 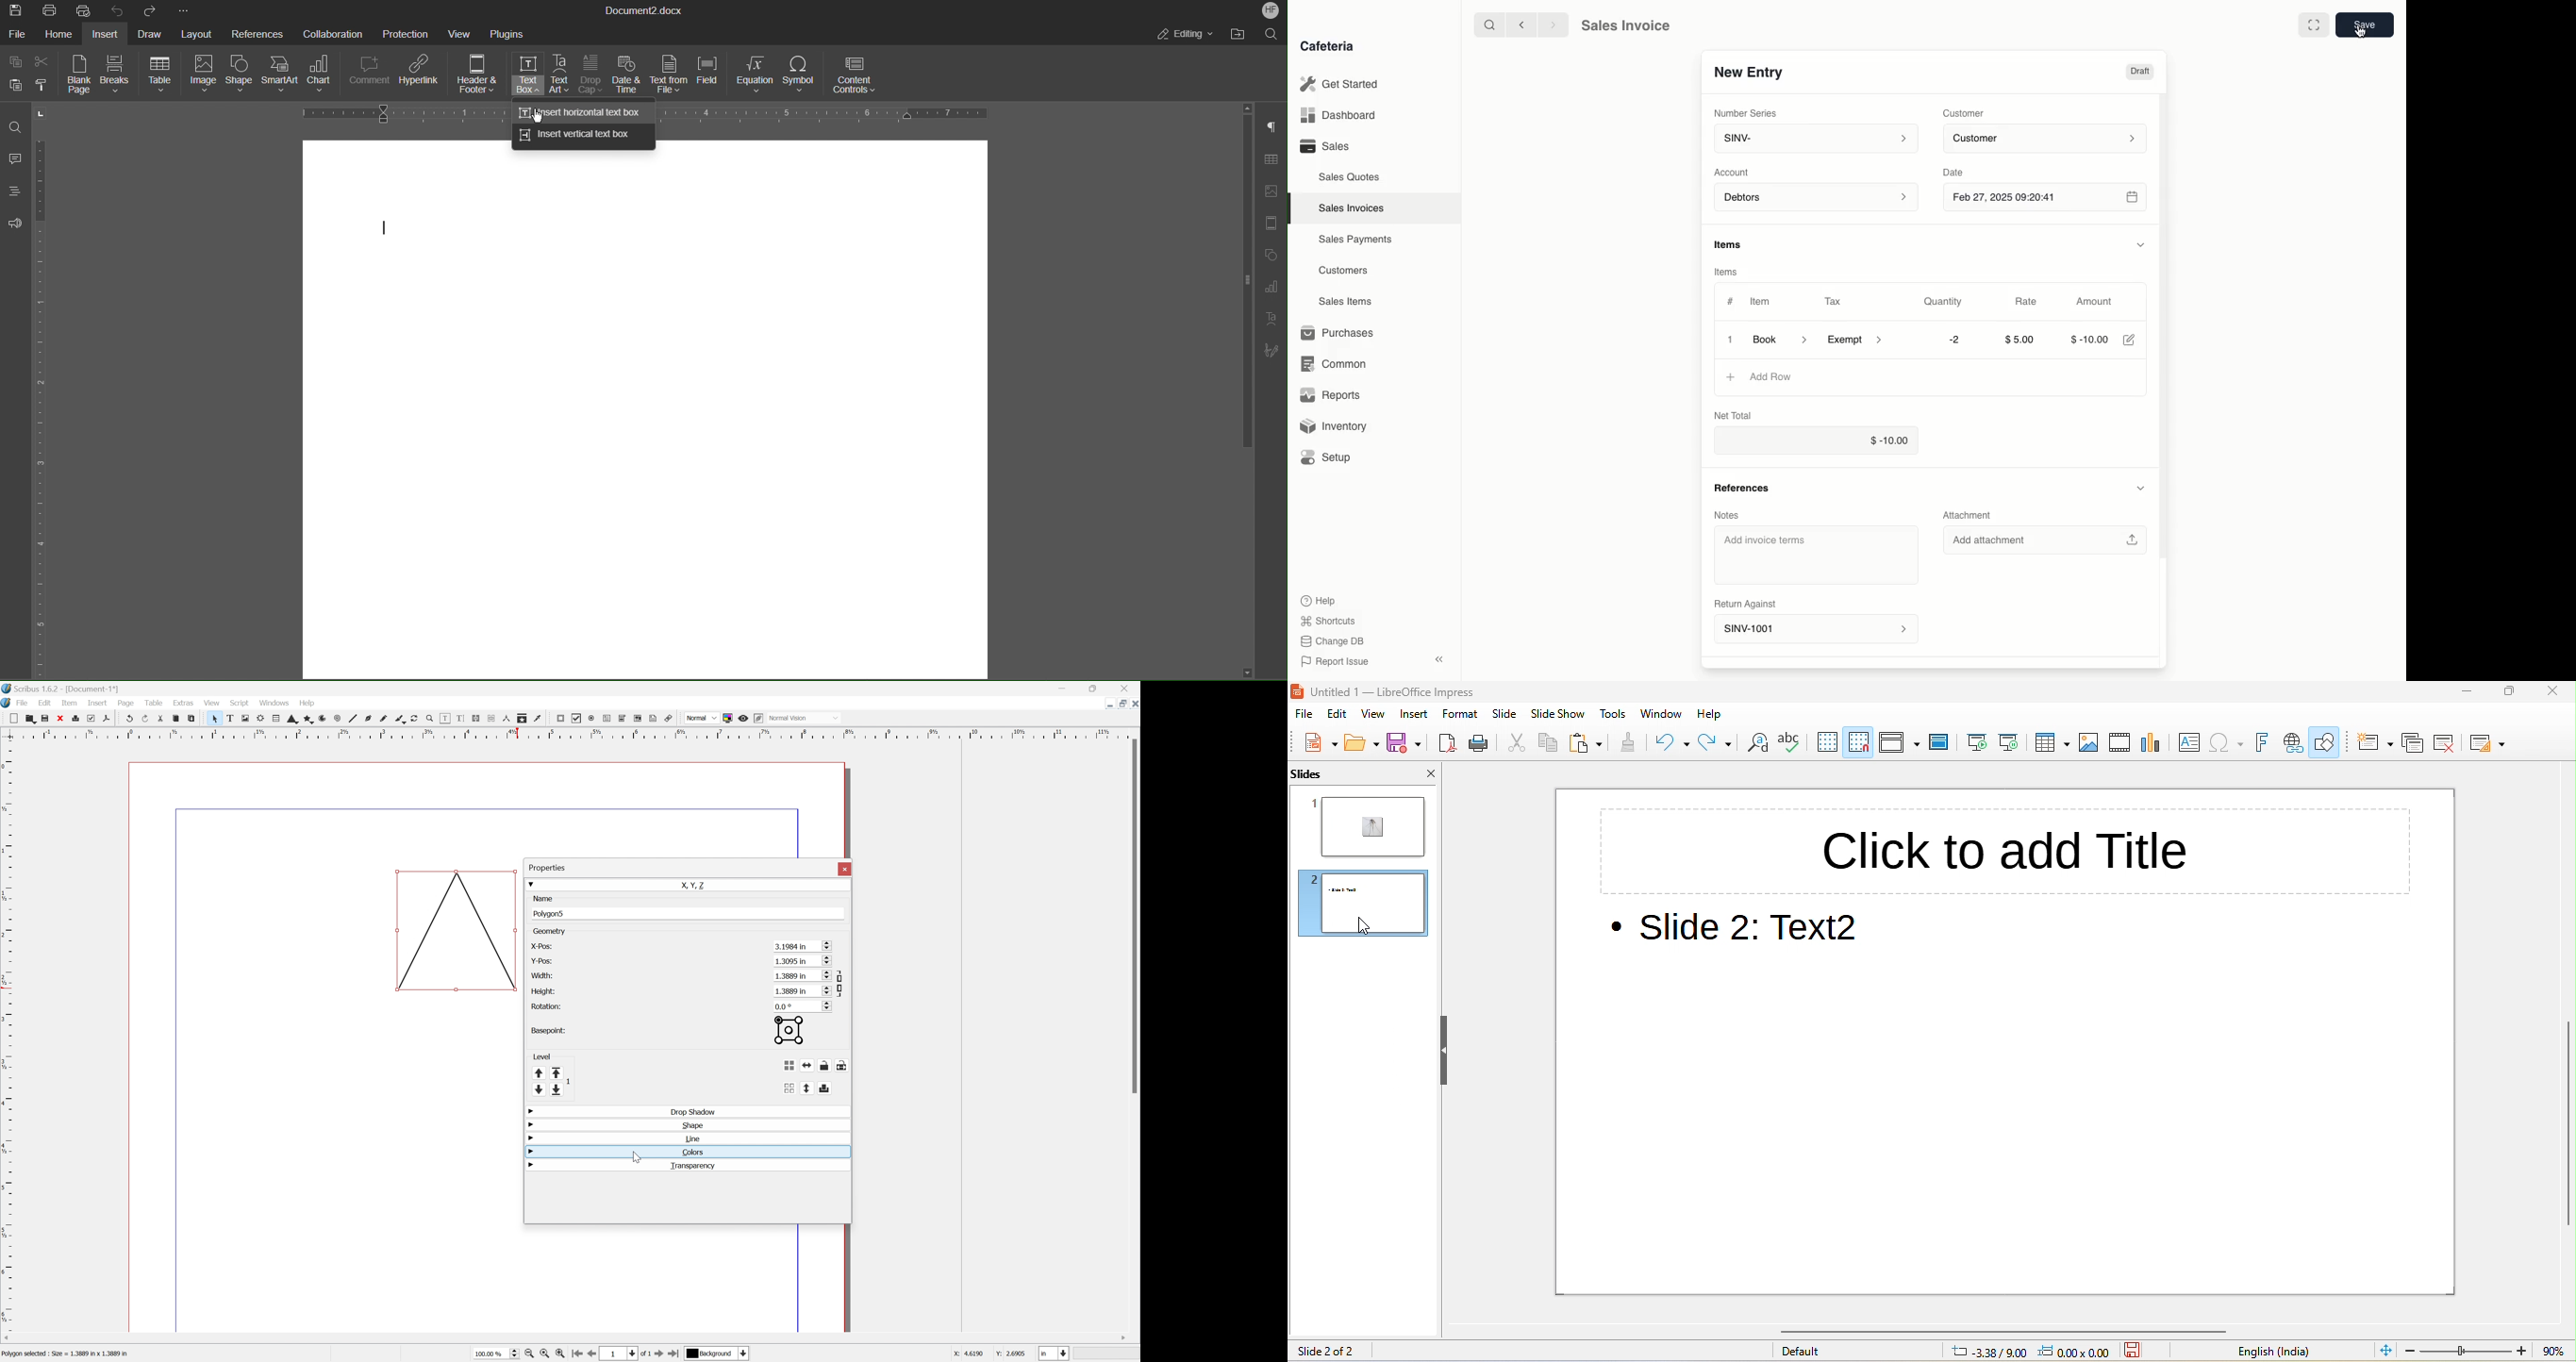 What do you see at coordinates (232, 718) in the screenshot?
I see `Text frame` at bounding box center [232, 718].